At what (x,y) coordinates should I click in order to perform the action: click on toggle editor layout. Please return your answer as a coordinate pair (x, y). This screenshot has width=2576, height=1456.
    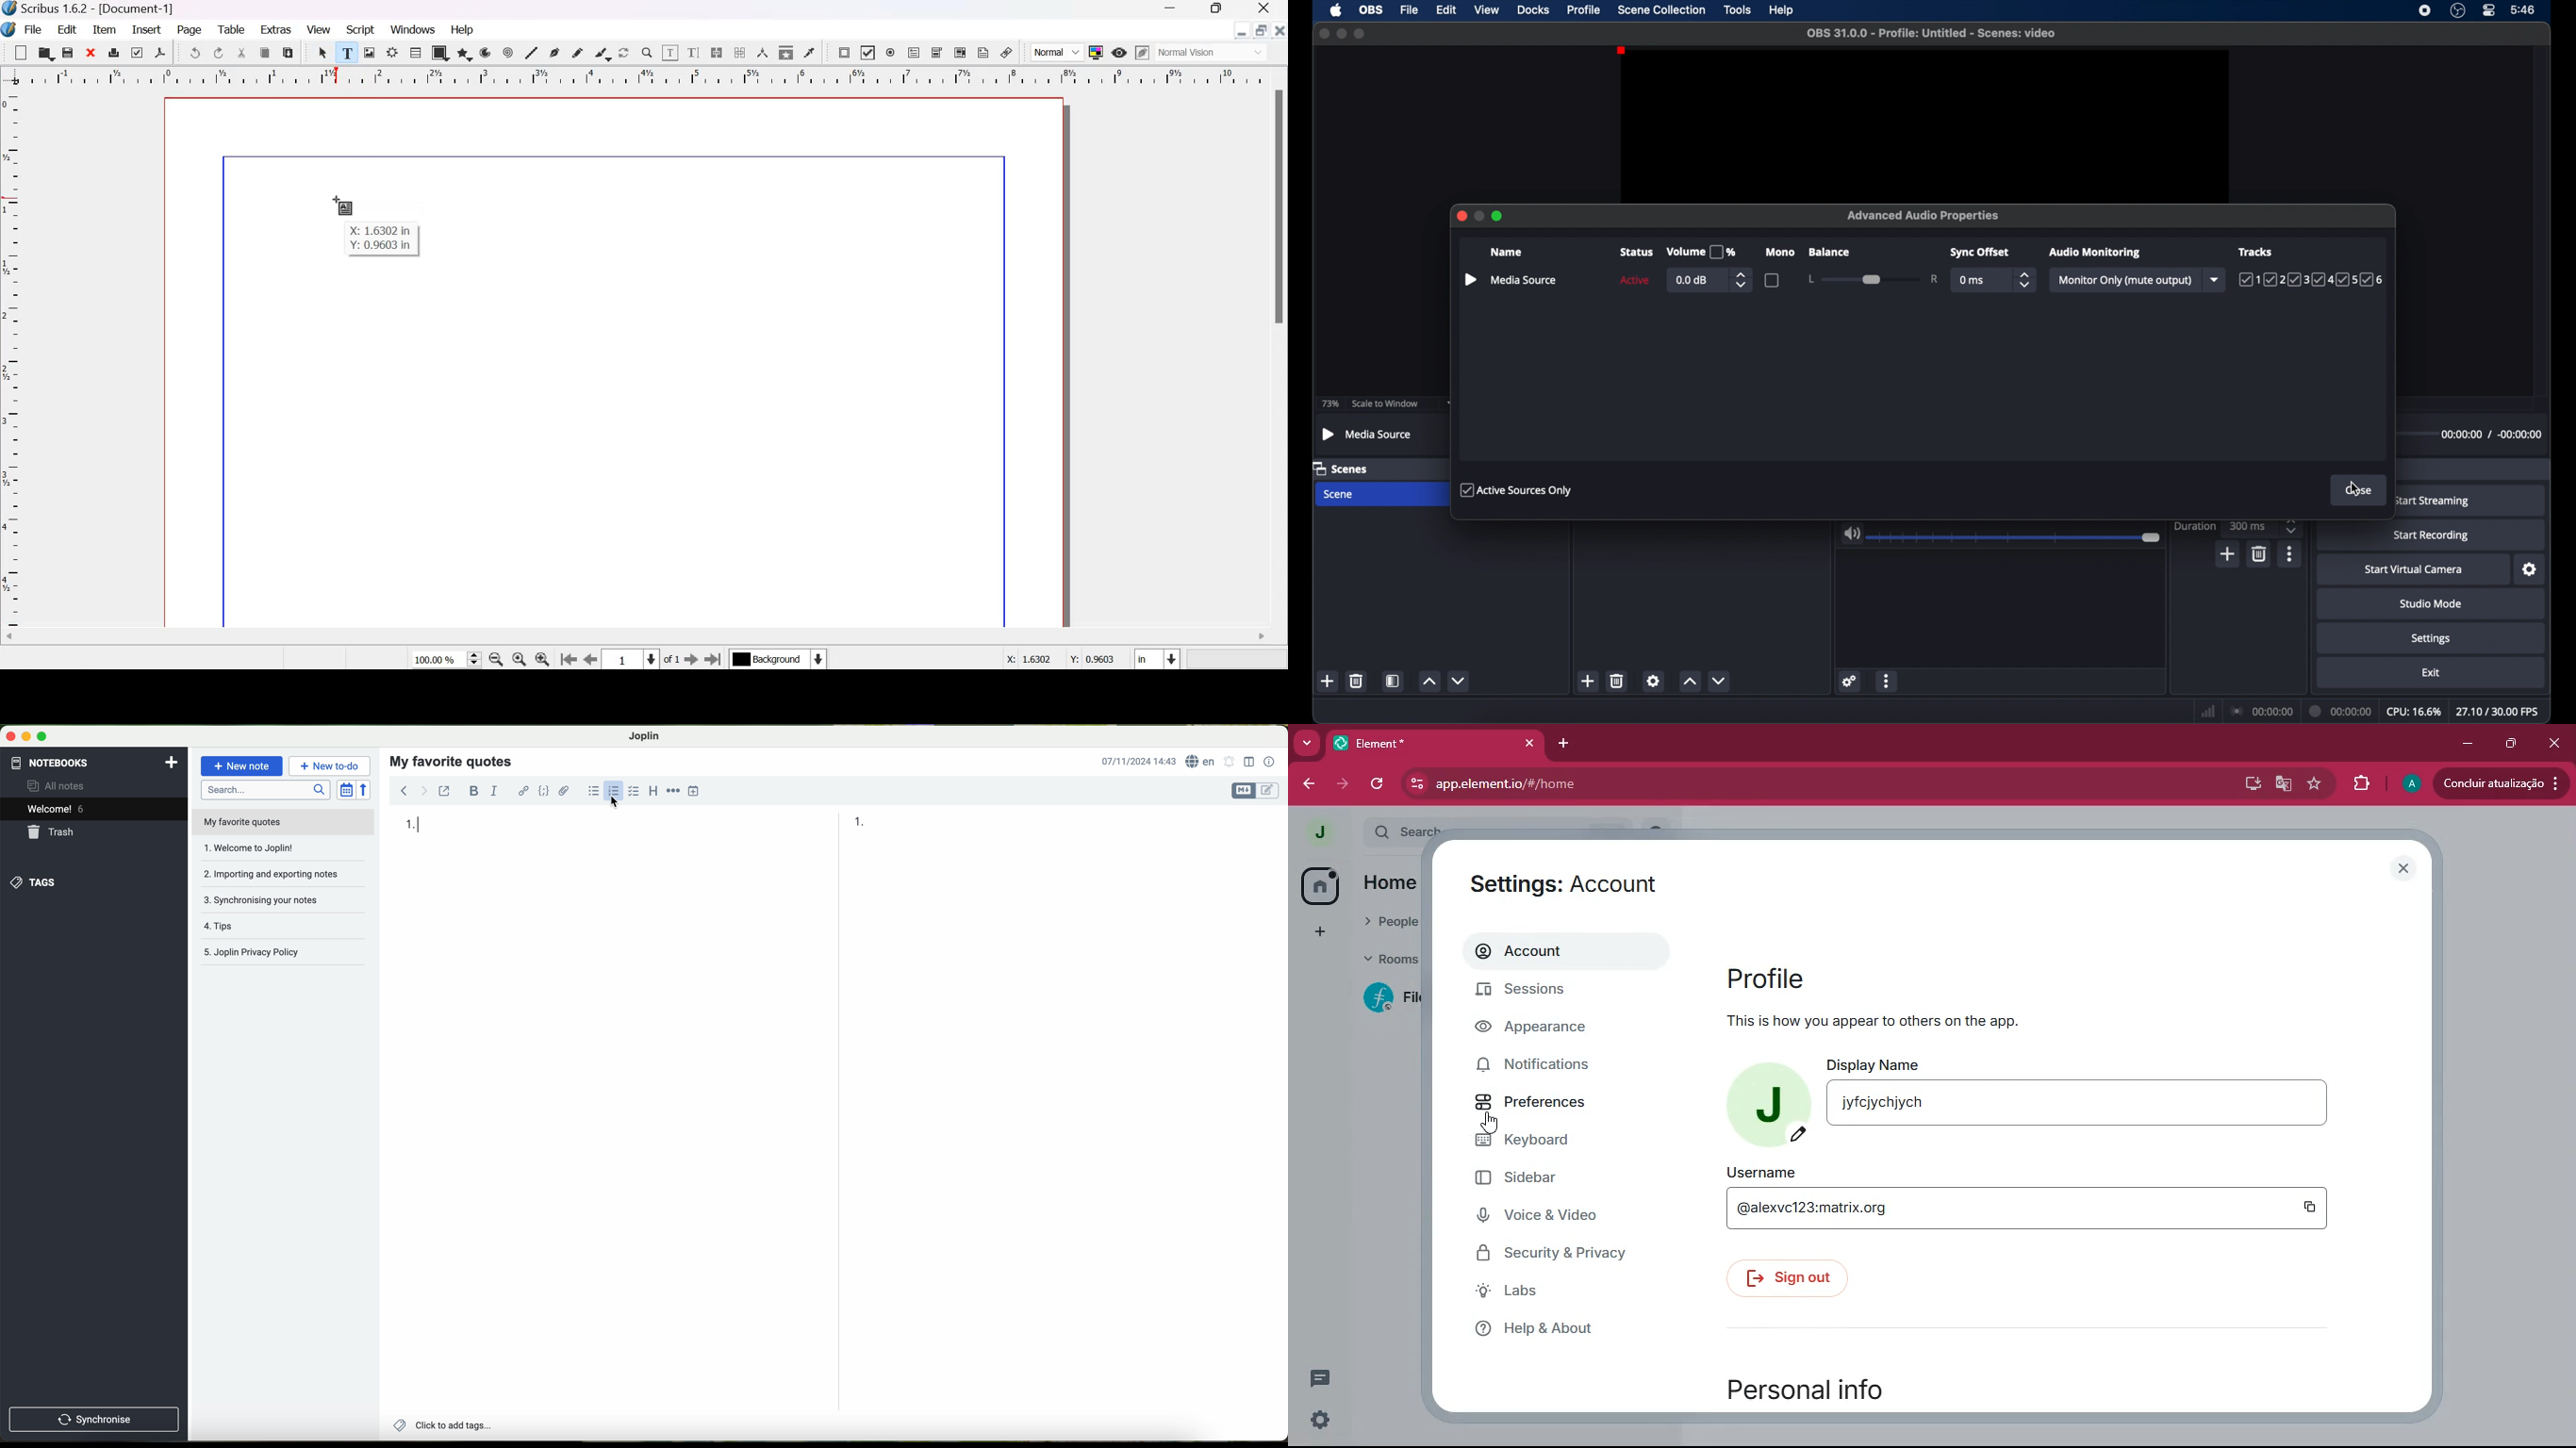
    Looking at the image, I should click on (1249, 762).